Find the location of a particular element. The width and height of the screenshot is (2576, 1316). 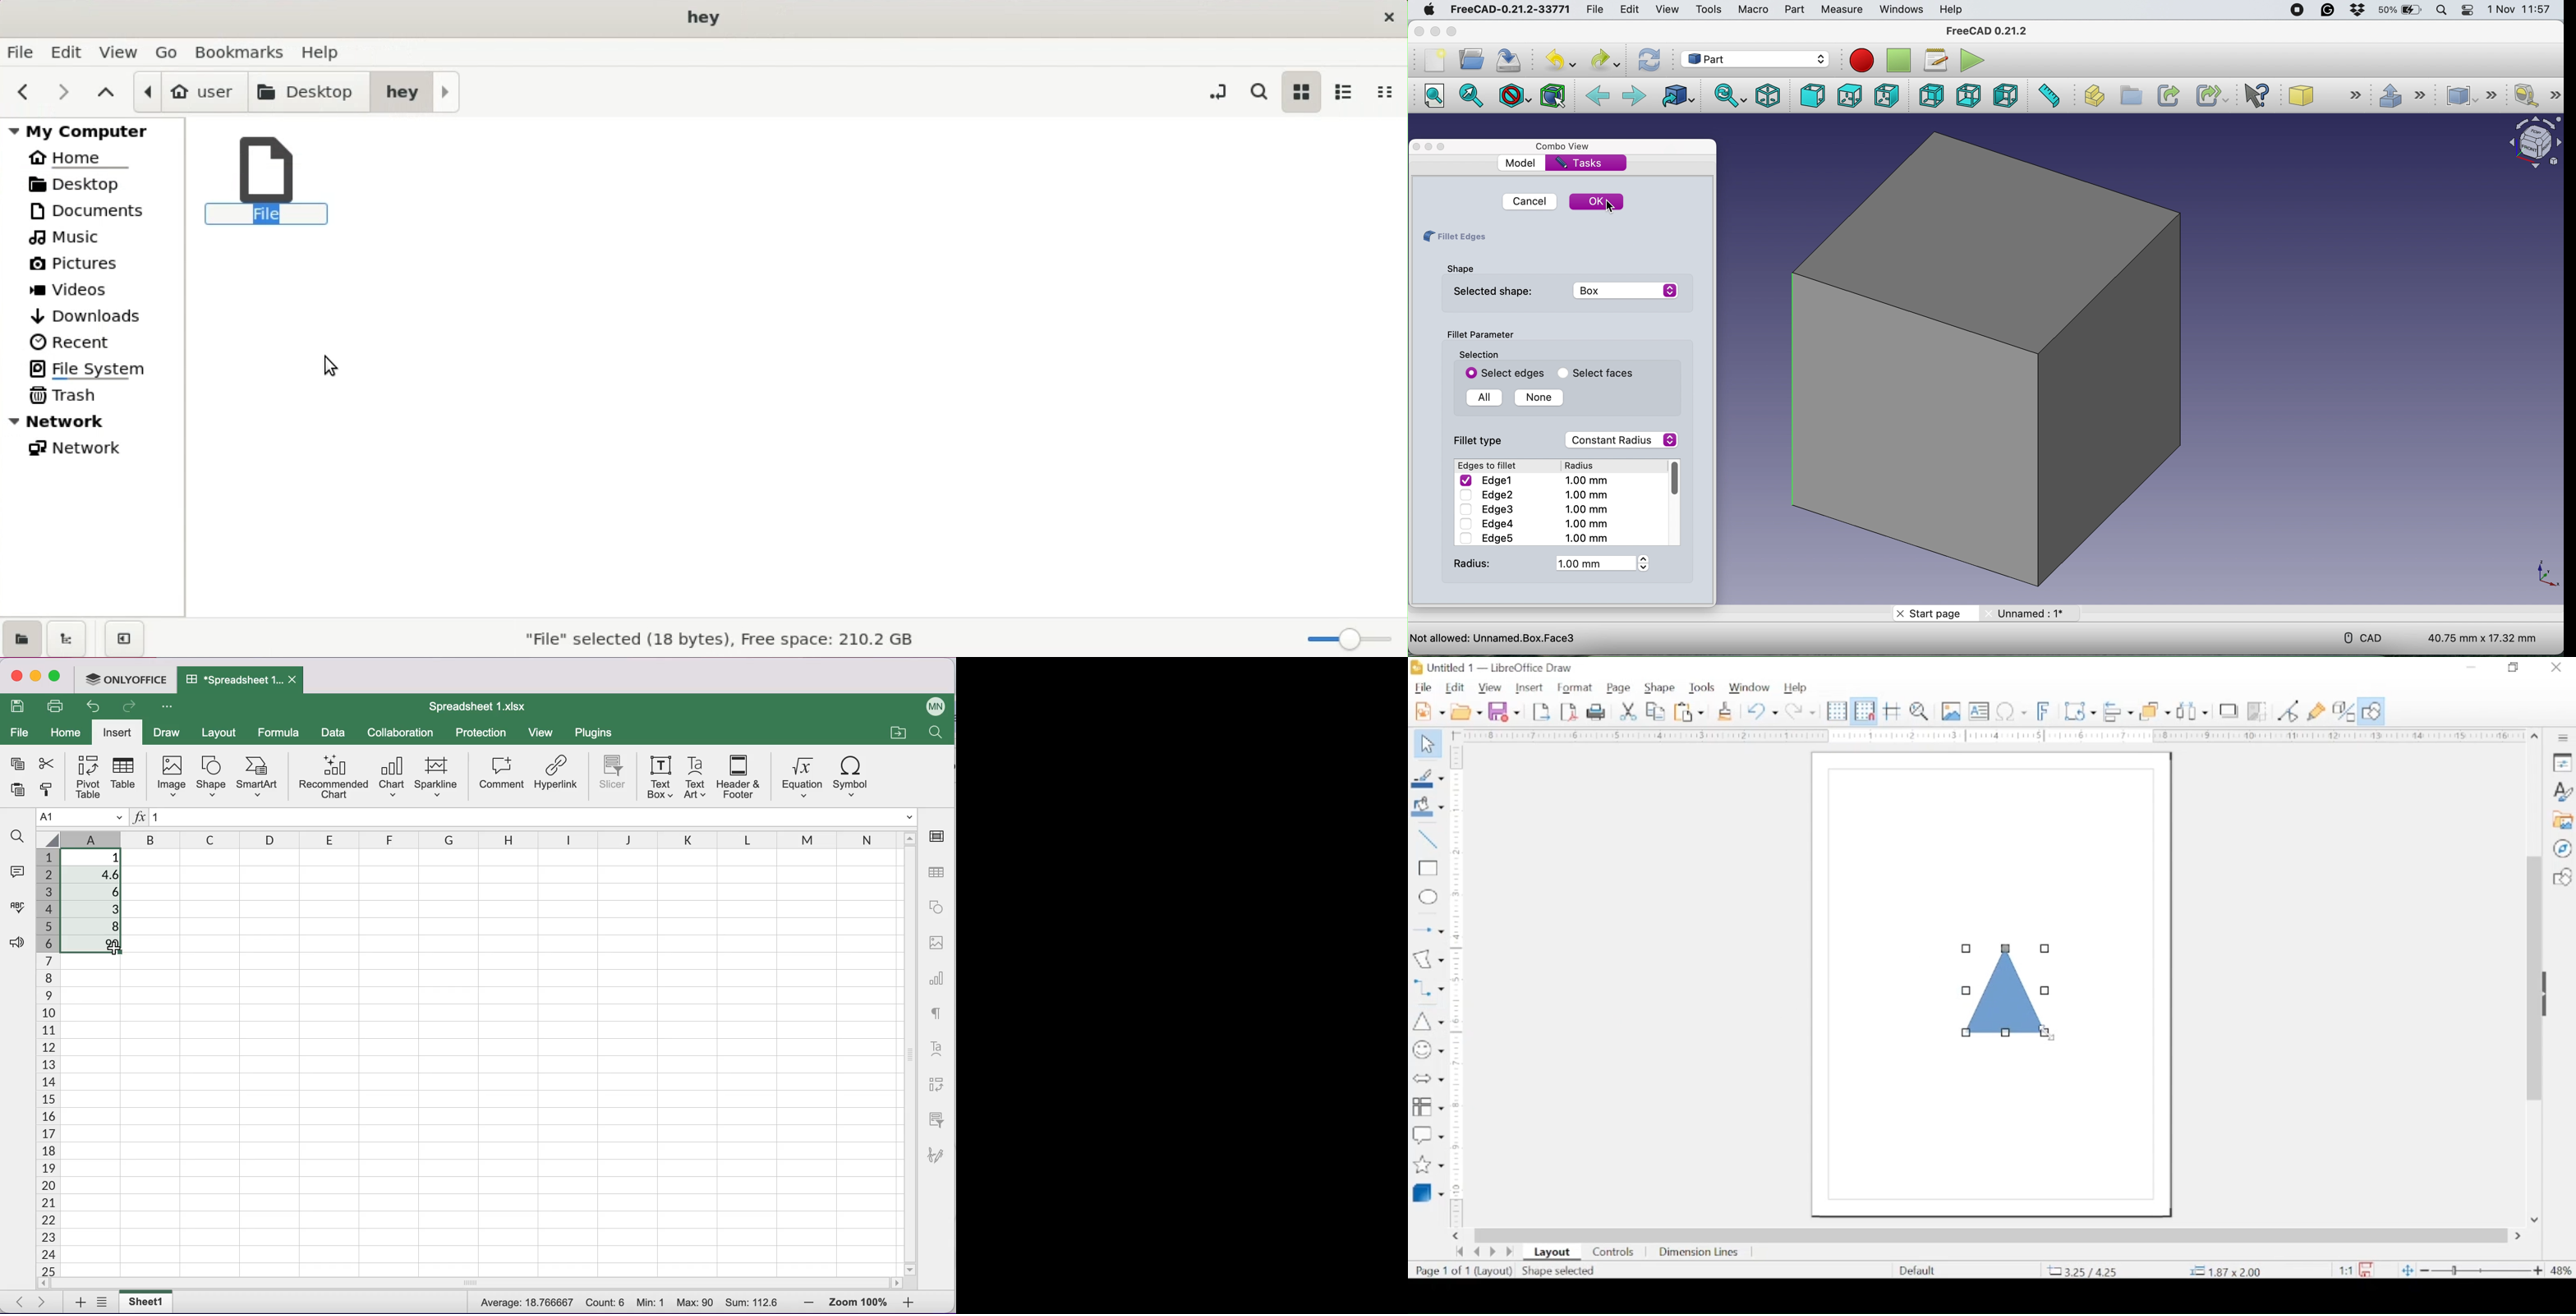

gallery is located at coordinates (2564, 821).